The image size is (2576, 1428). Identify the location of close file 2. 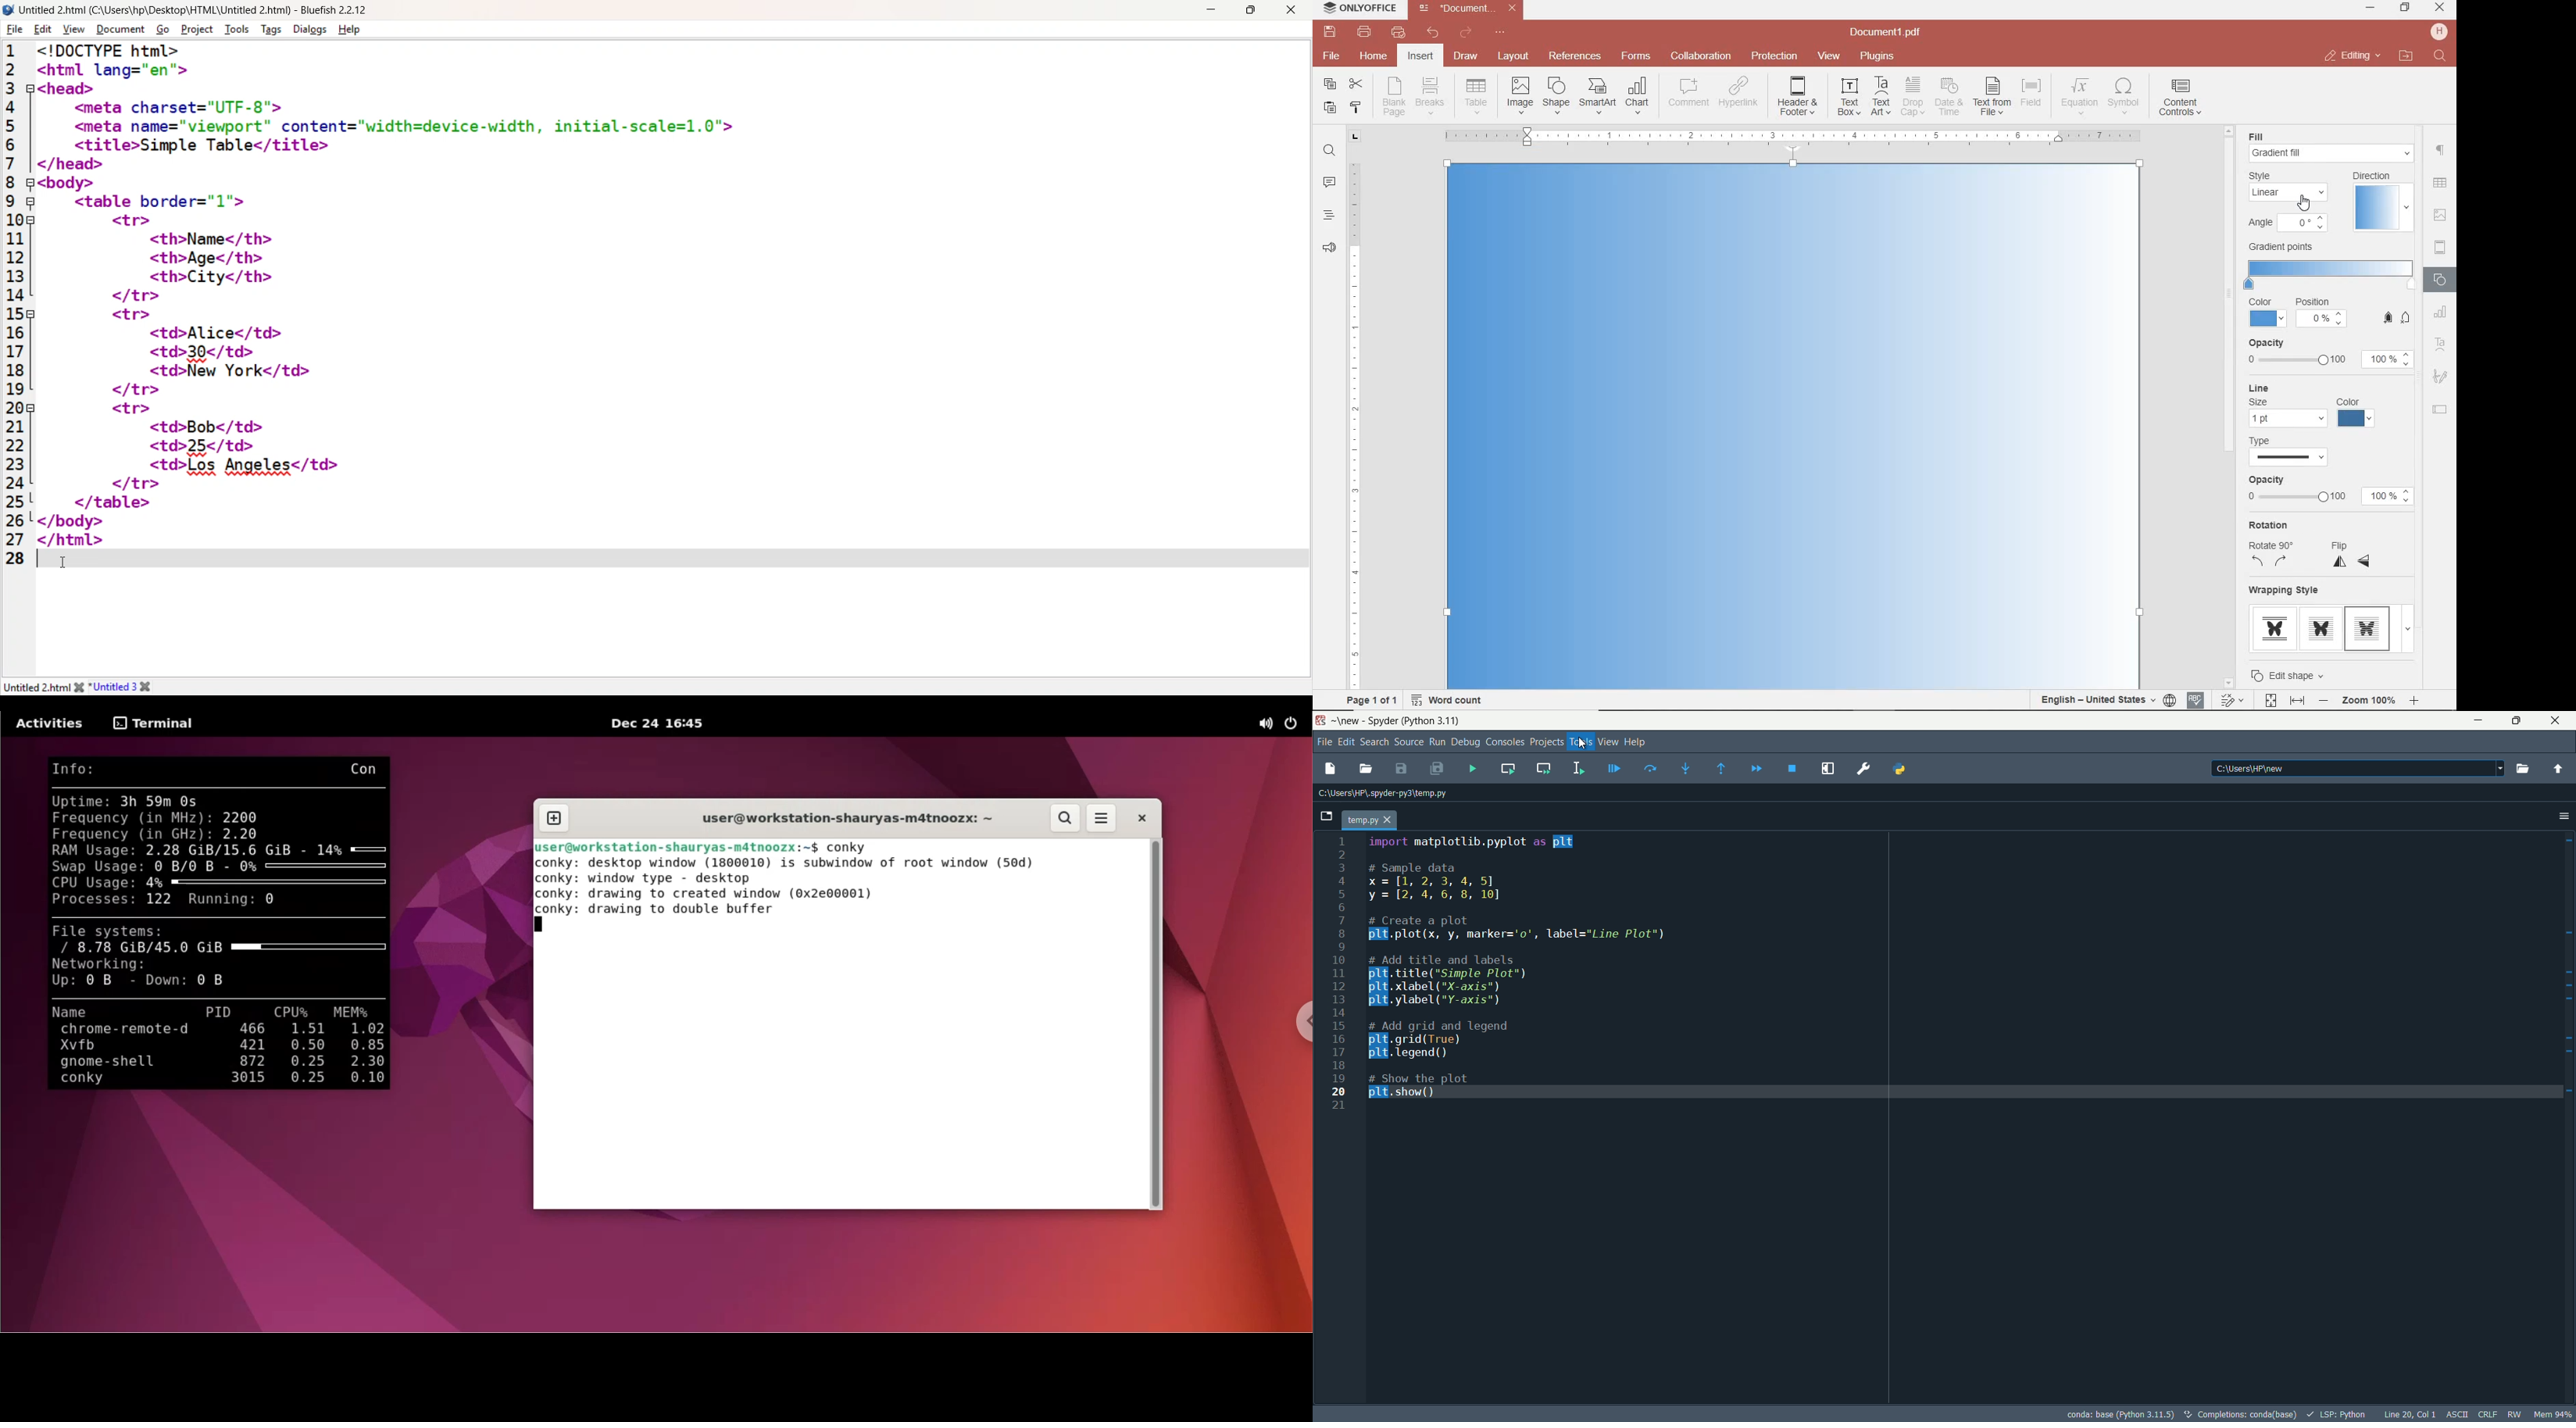
(151, 686).